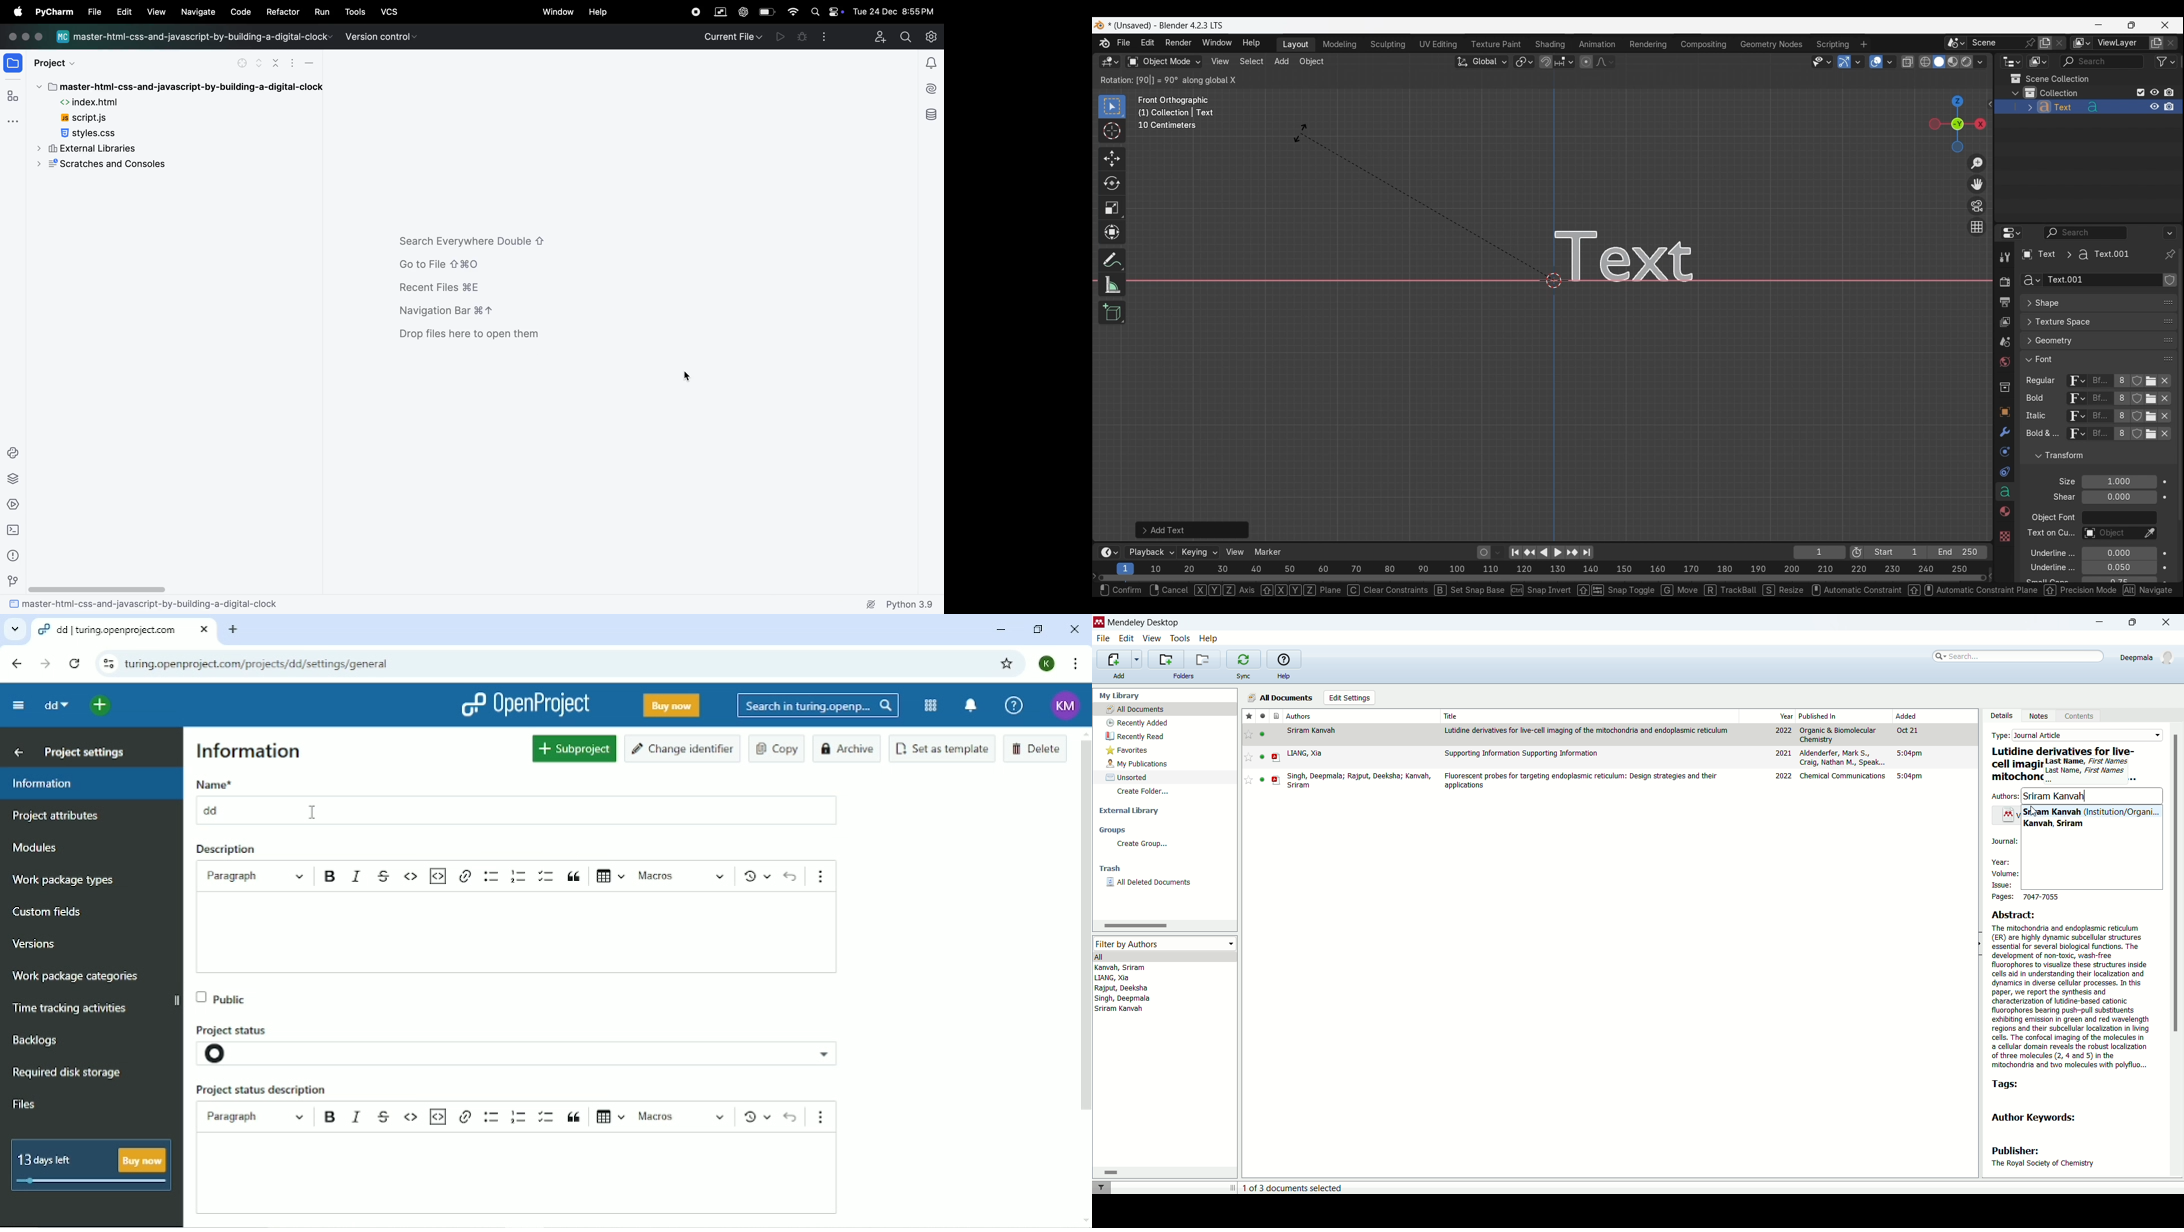  I want to click on file, so click(1105, 638).